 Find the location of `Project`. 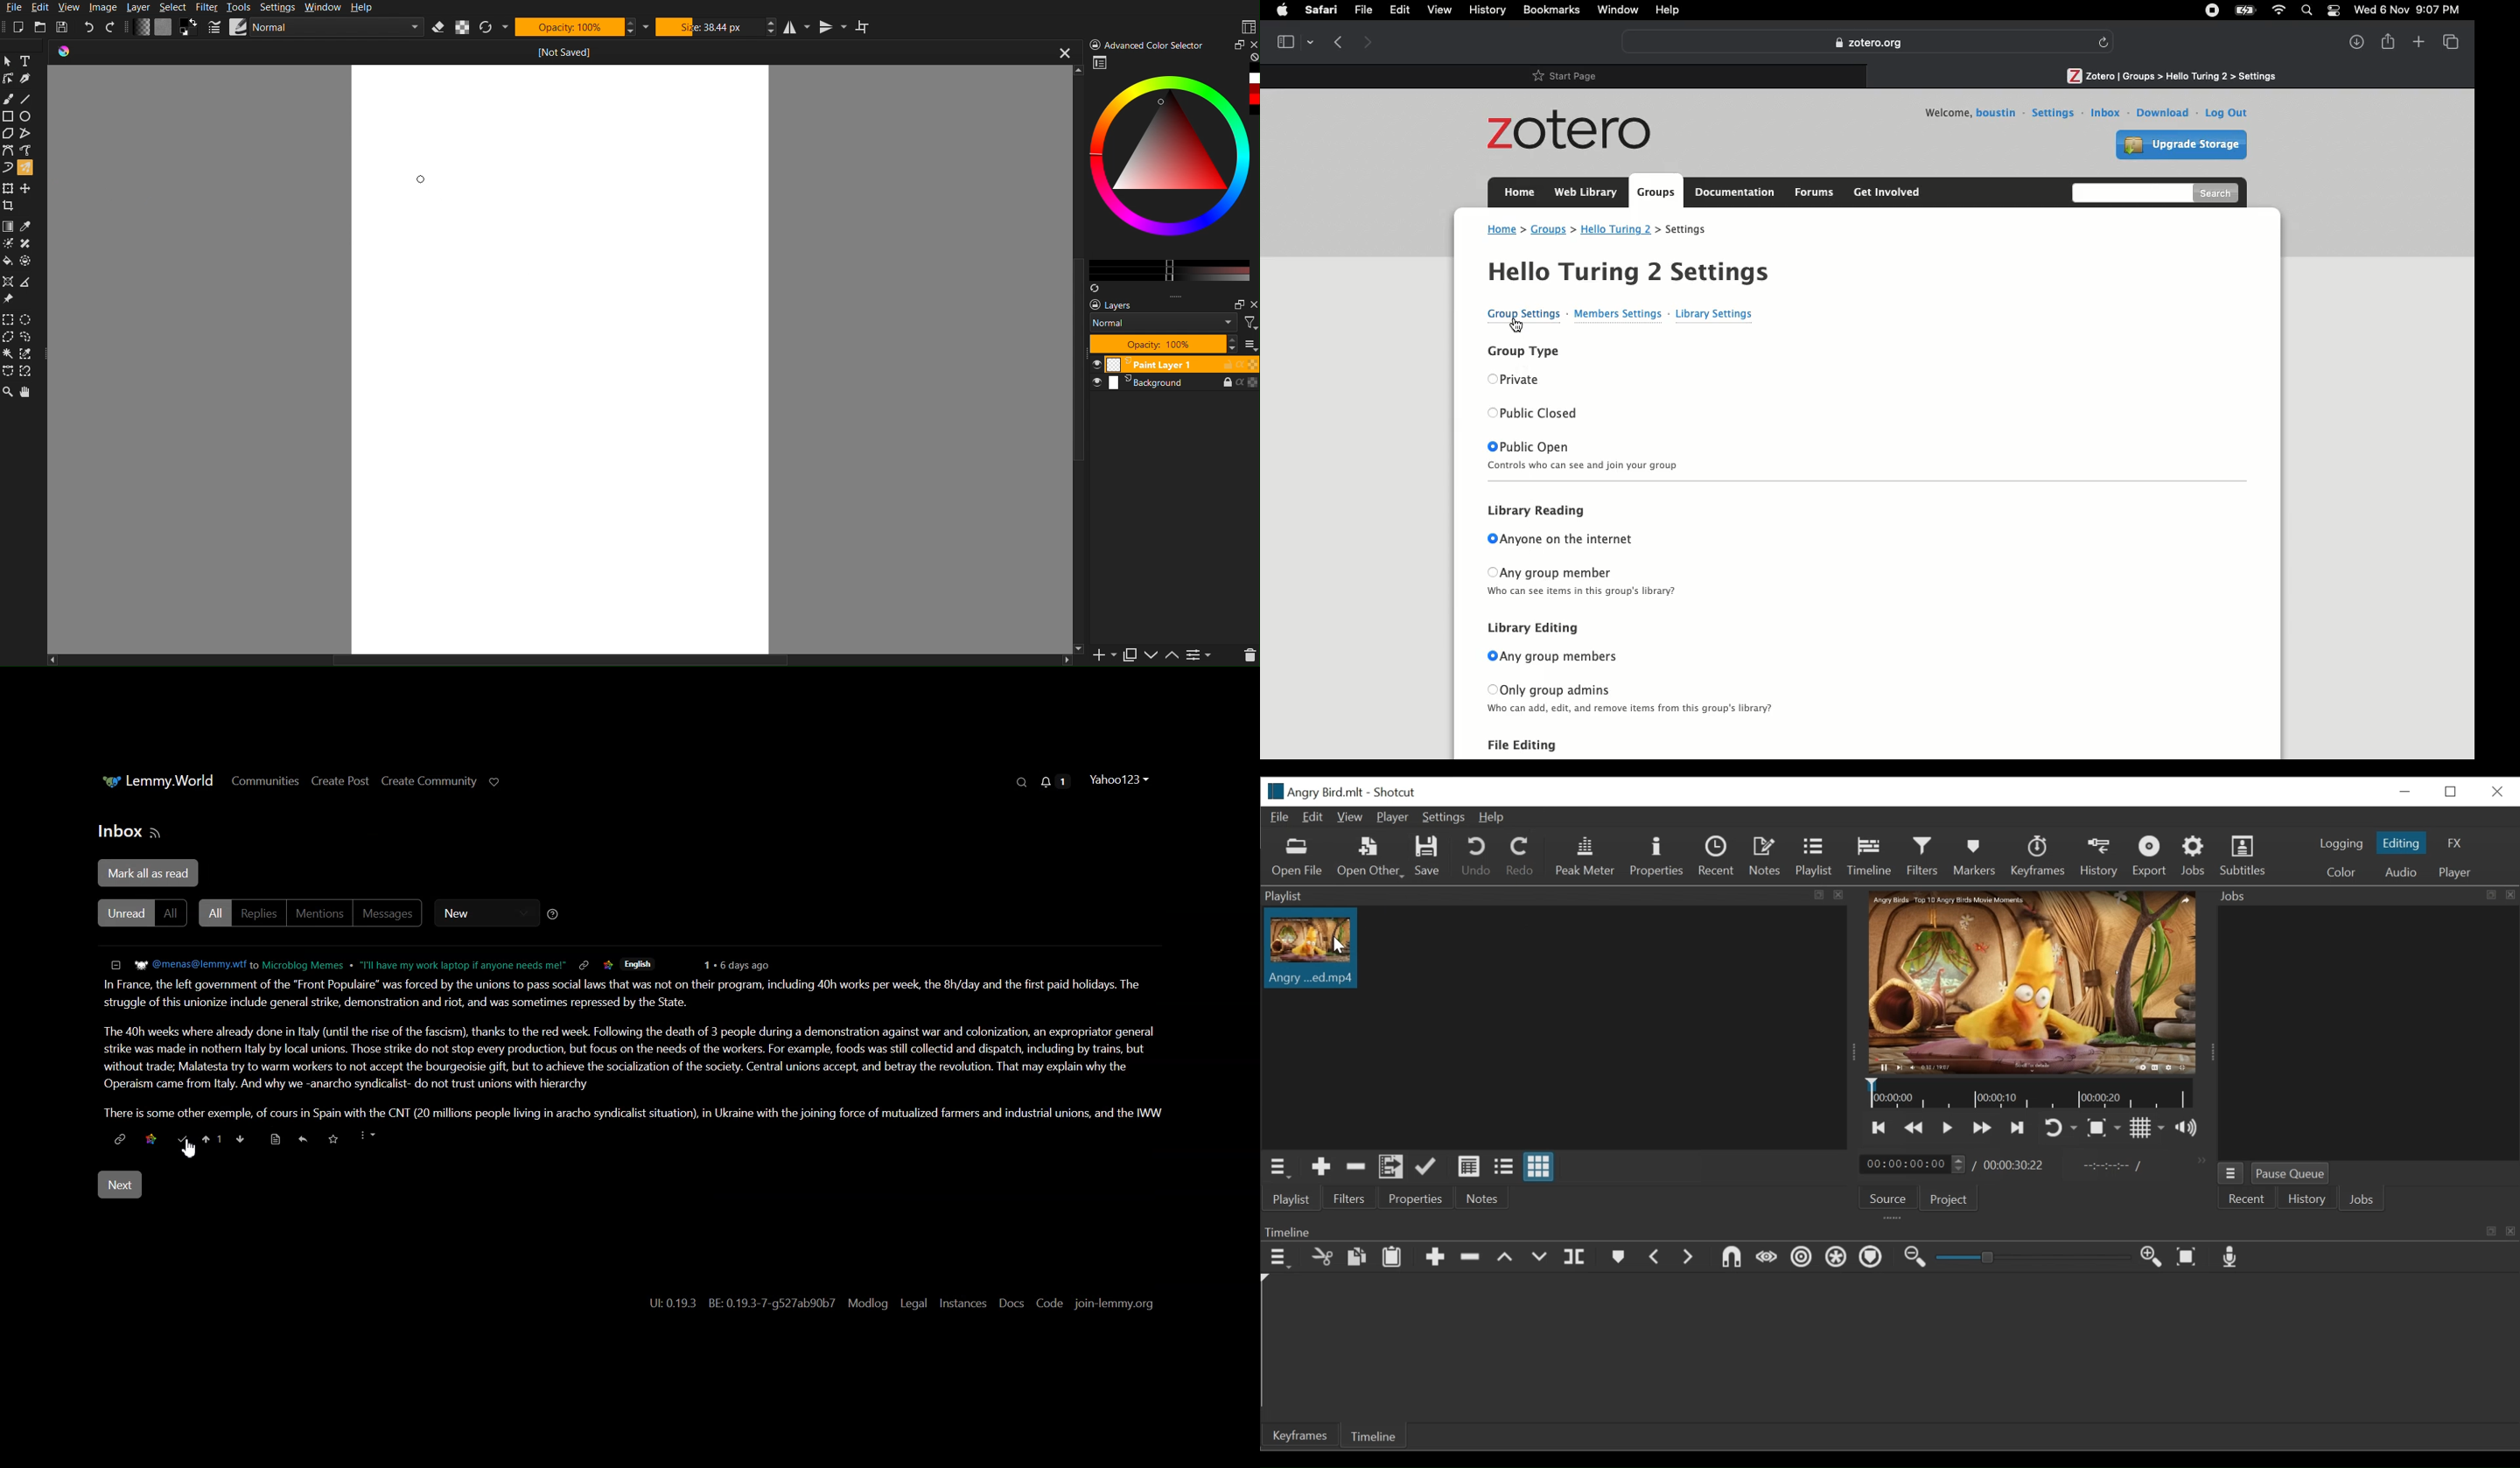

Project is located at coordinates (1951, 1198).